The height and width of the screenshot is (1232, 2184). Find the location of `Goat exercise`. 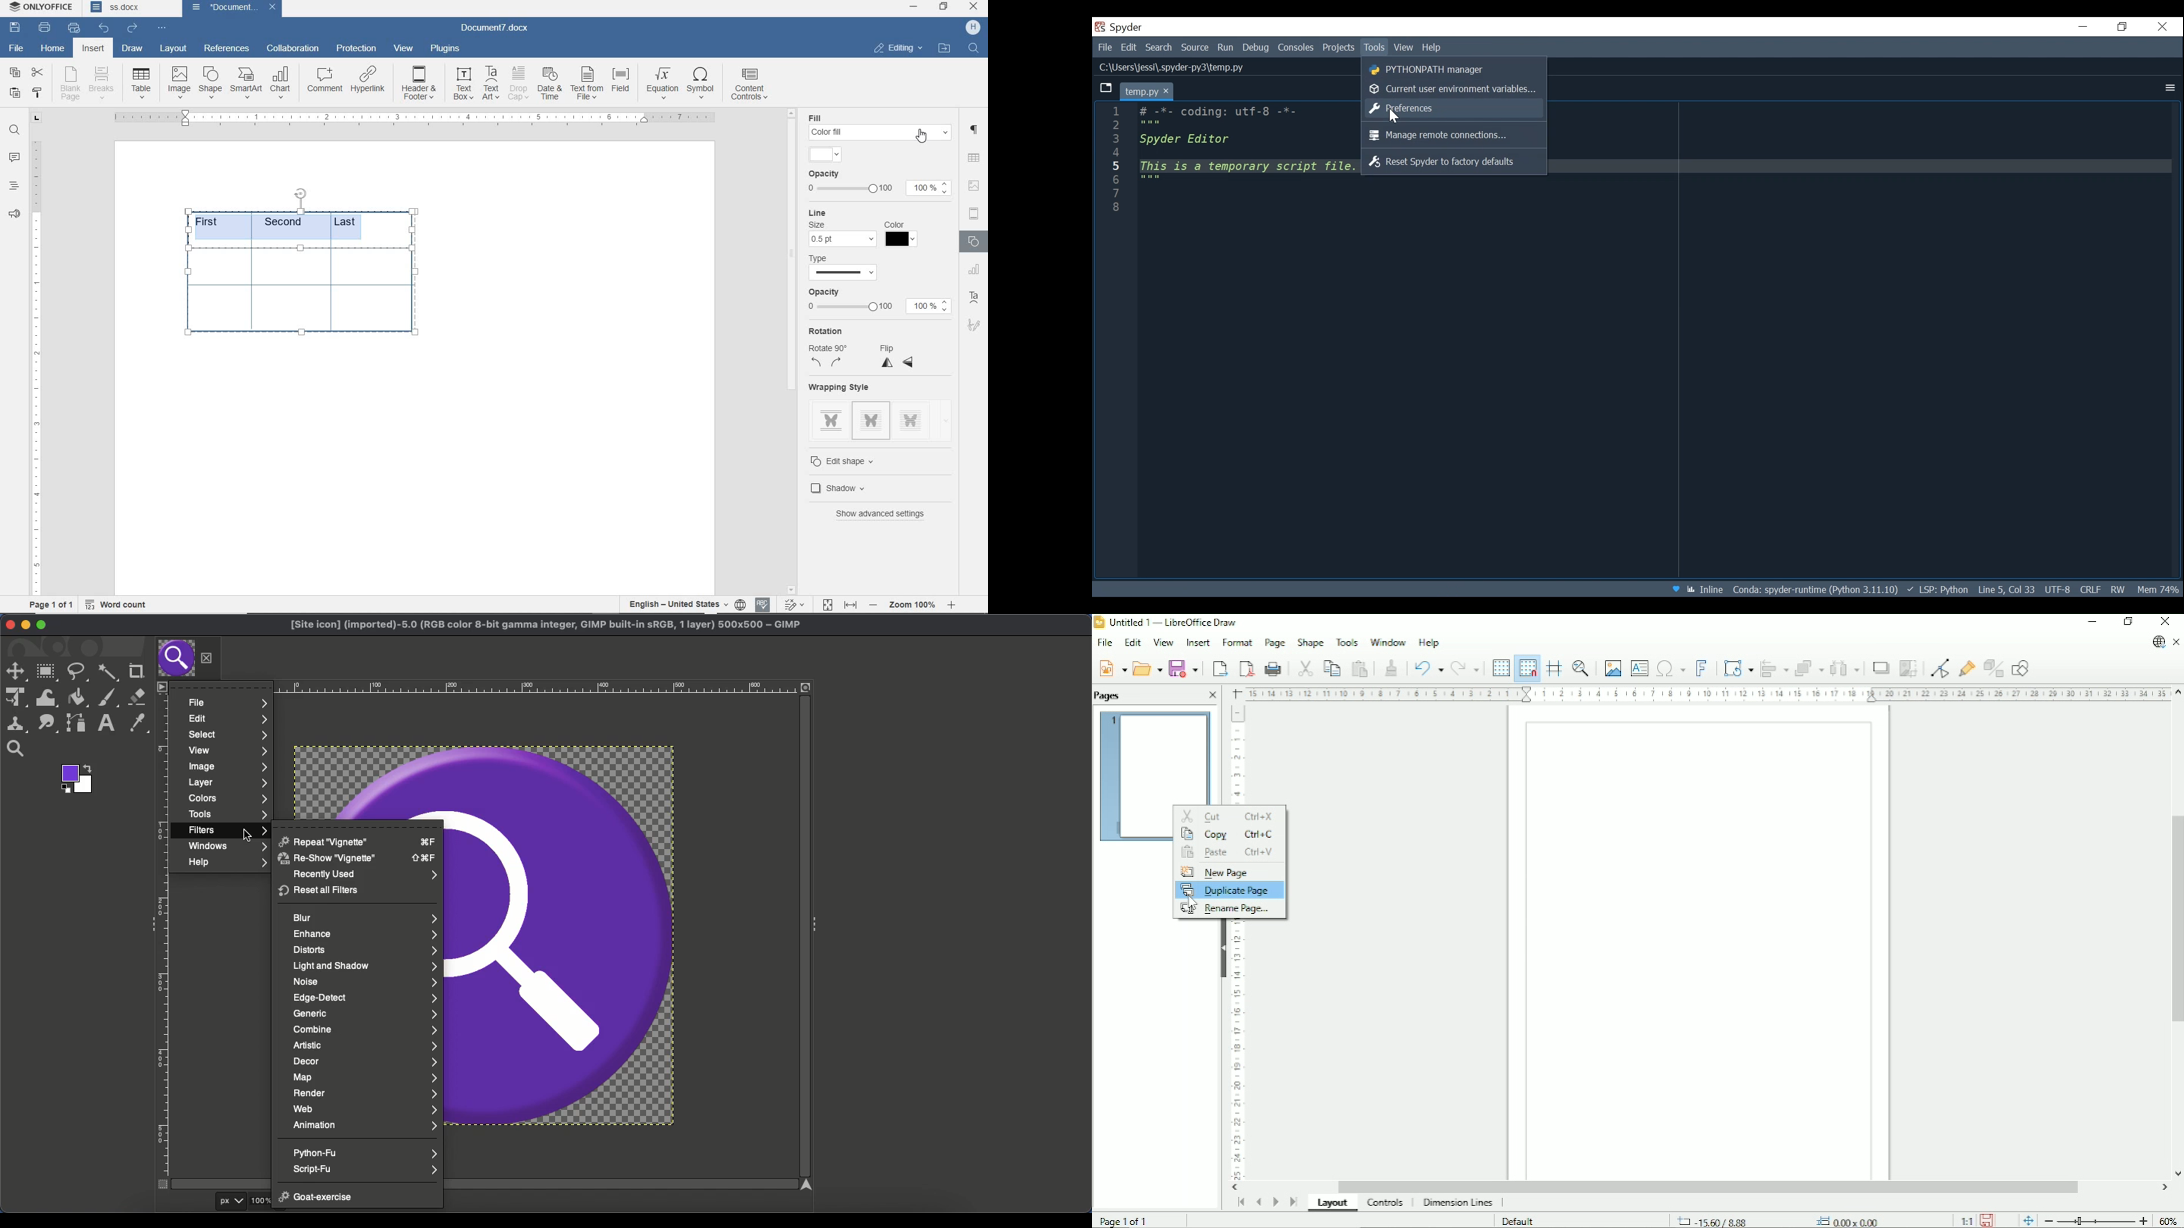

Goat exercise is located at coordinates (316, 1199).